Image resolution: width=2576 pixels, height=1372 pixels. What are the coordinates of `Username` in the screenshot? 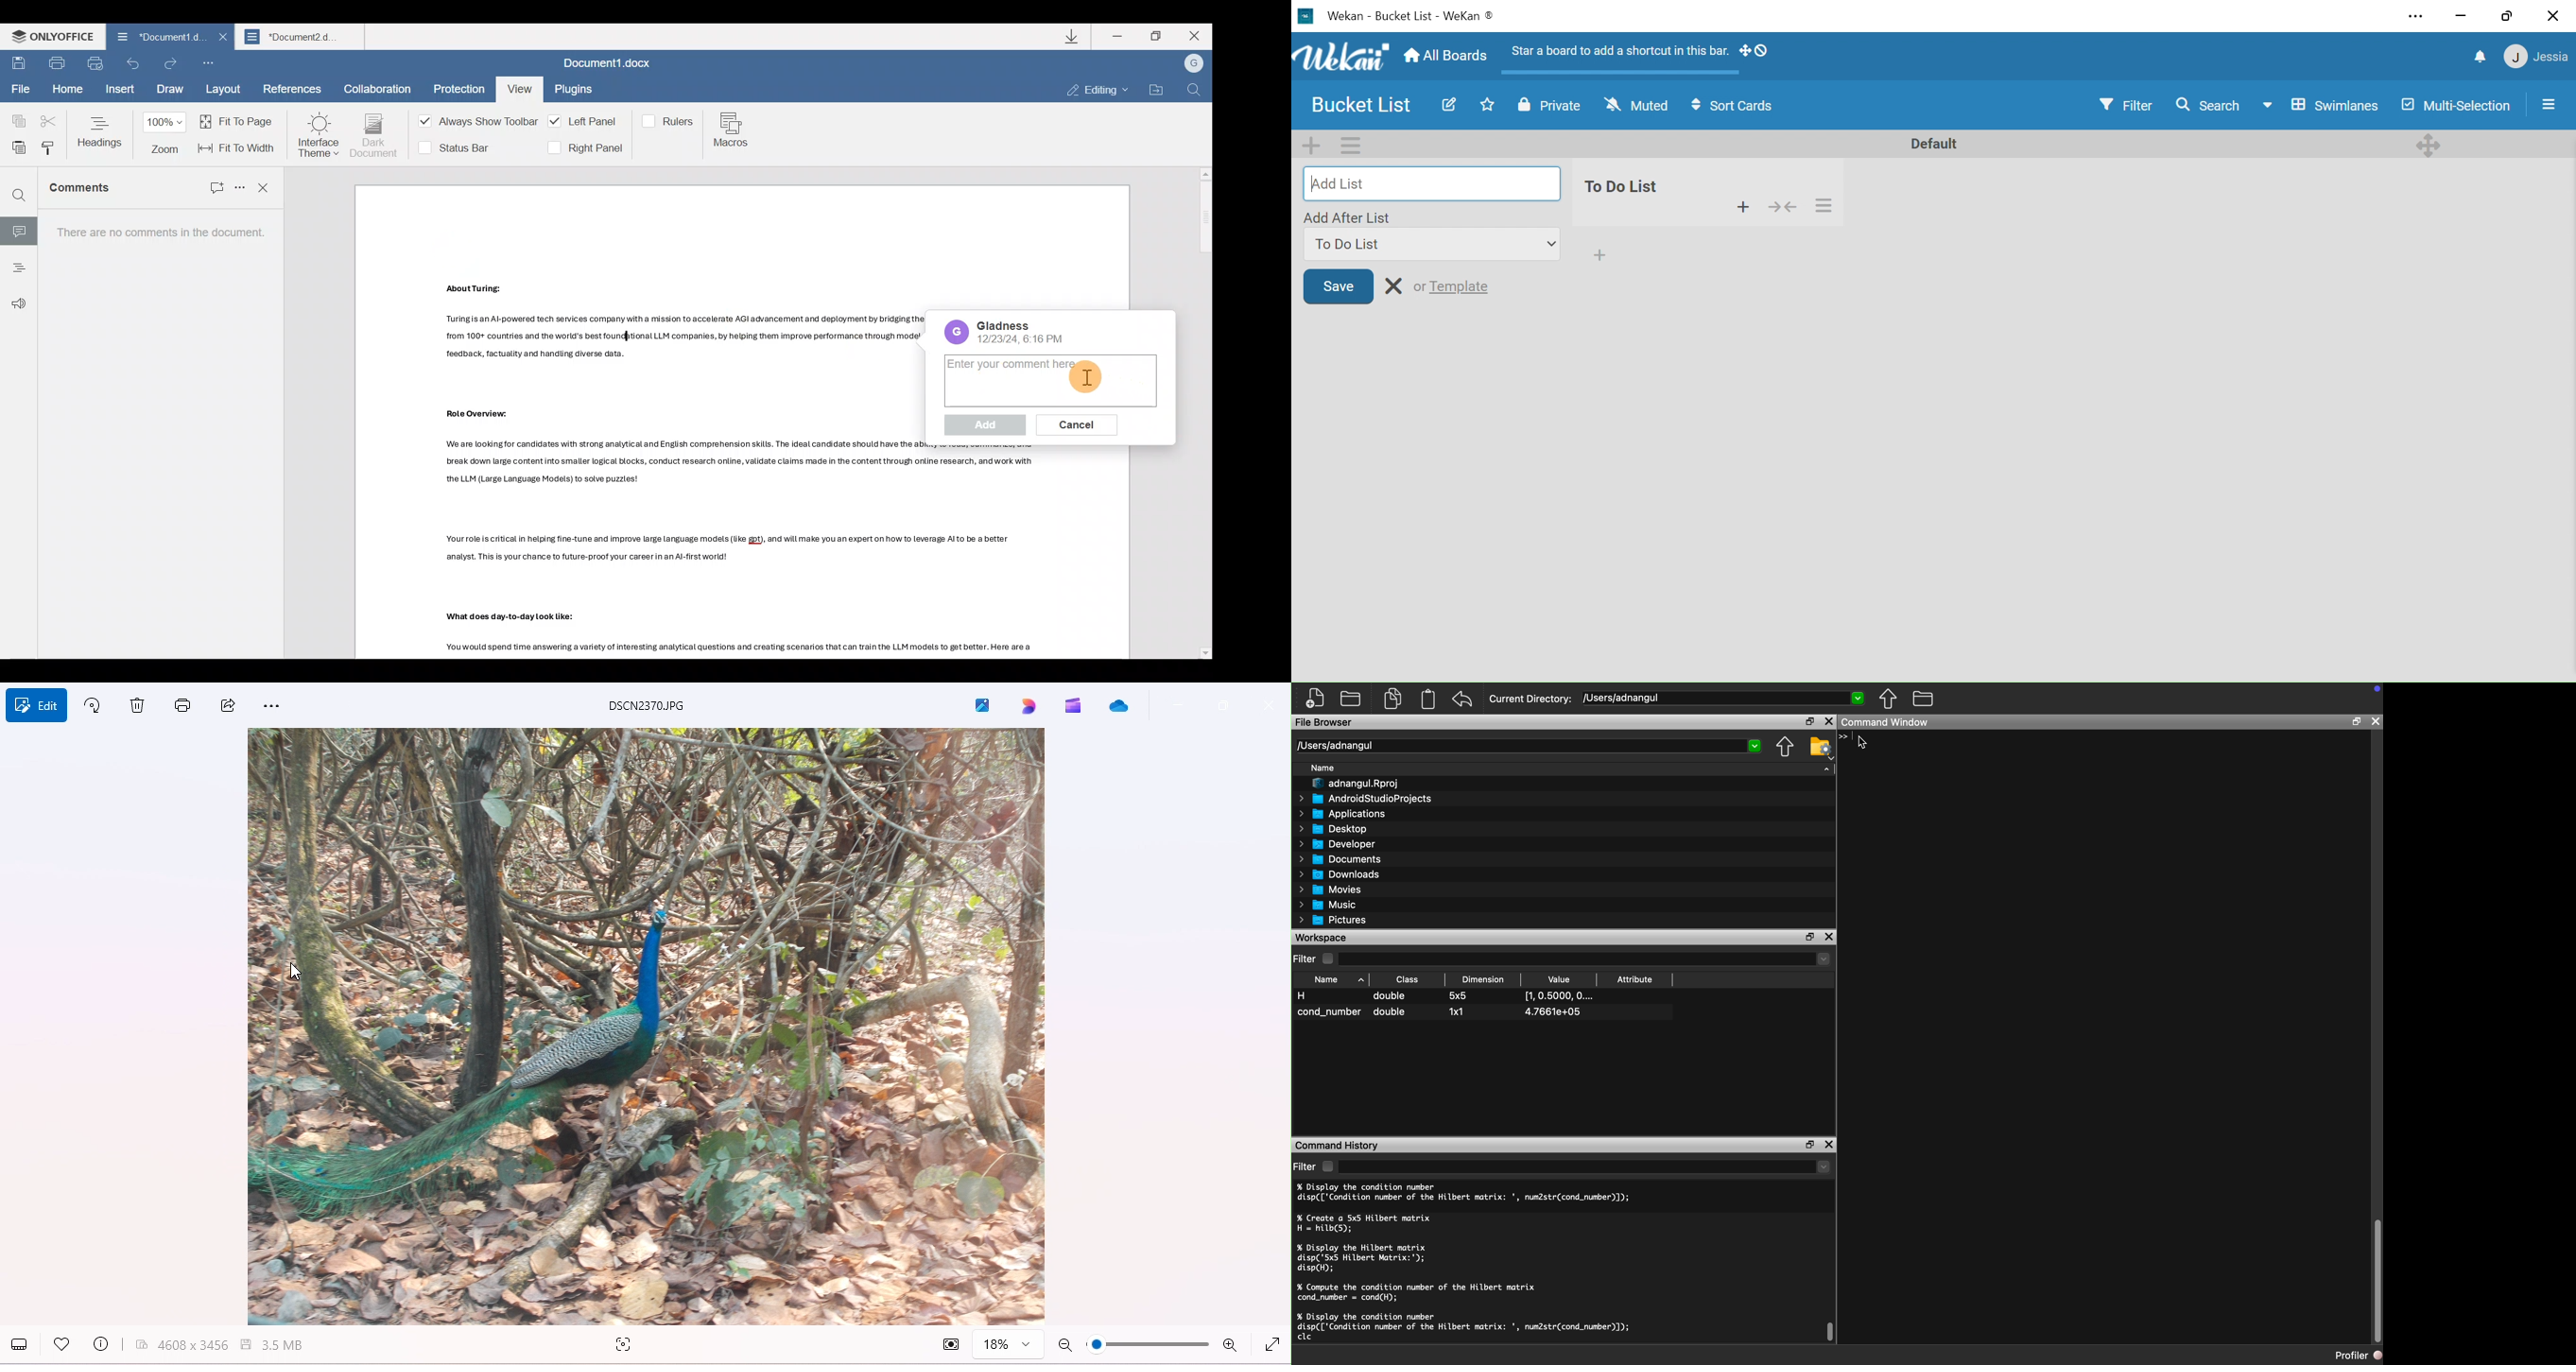 It's located at (2552, 58).